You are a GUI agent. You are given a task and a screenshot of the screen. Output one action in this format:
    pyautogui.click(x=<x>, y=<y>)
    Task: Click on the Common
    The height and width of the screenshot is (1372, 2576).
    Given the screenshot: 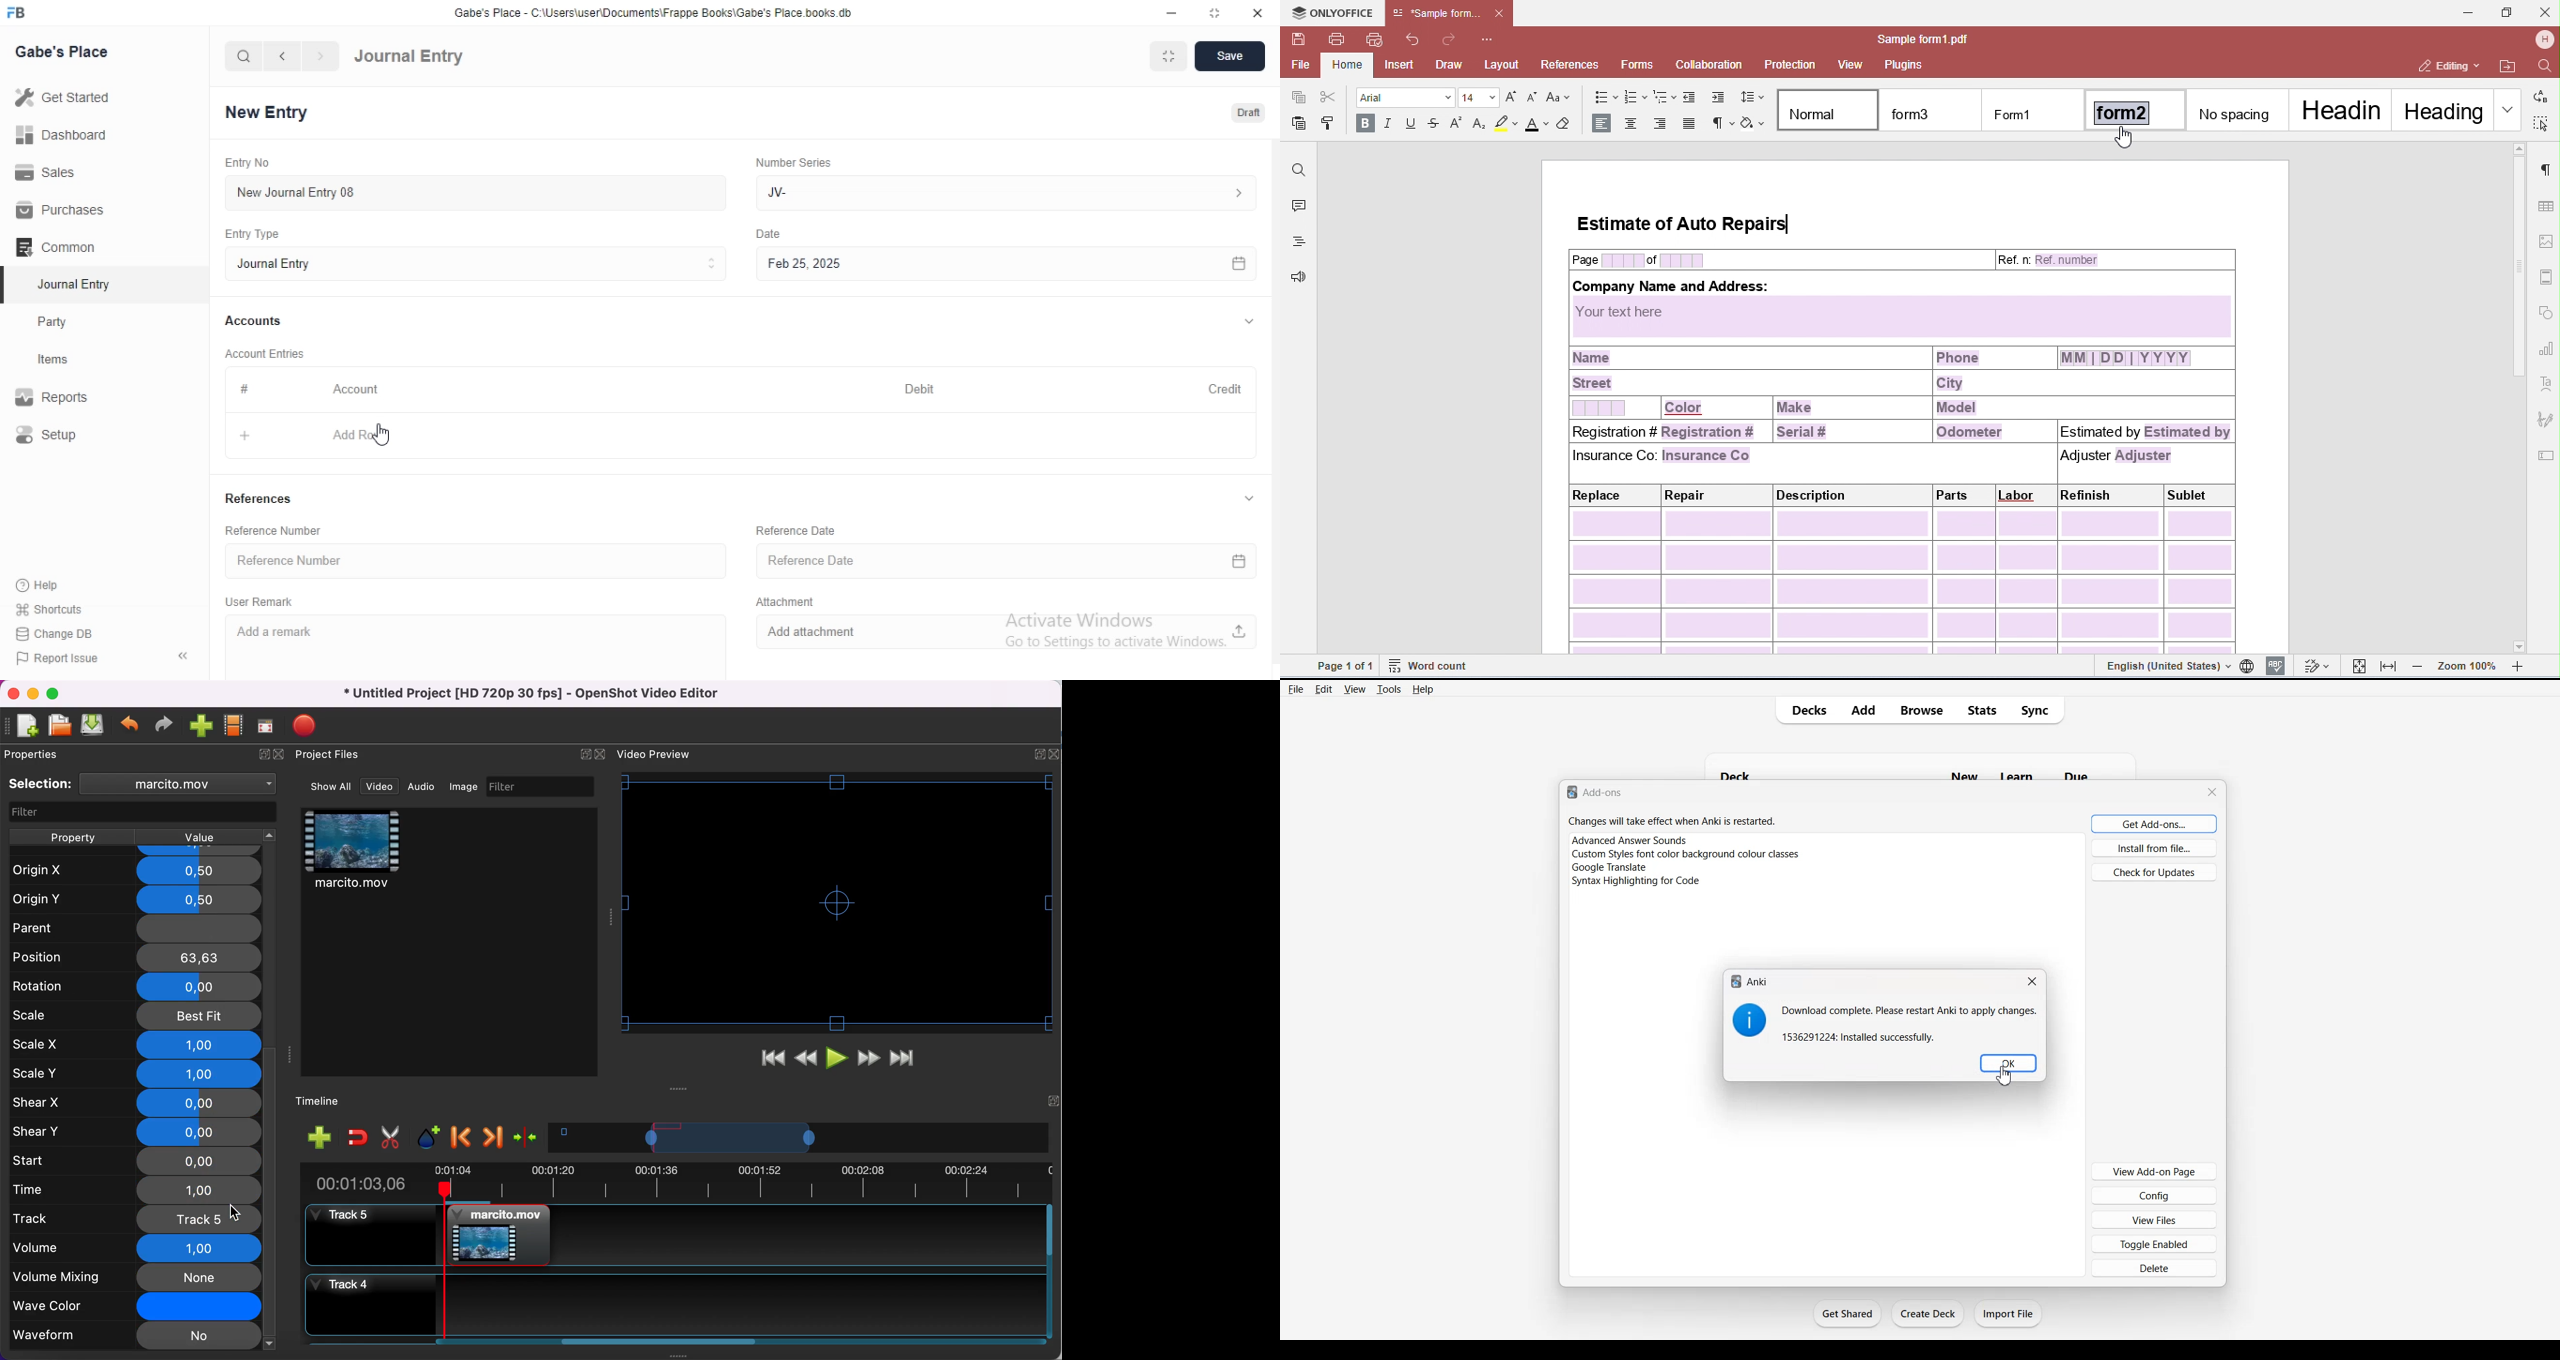 What is the action you would take?
    pyautogui.click(x=60, y=247)
    